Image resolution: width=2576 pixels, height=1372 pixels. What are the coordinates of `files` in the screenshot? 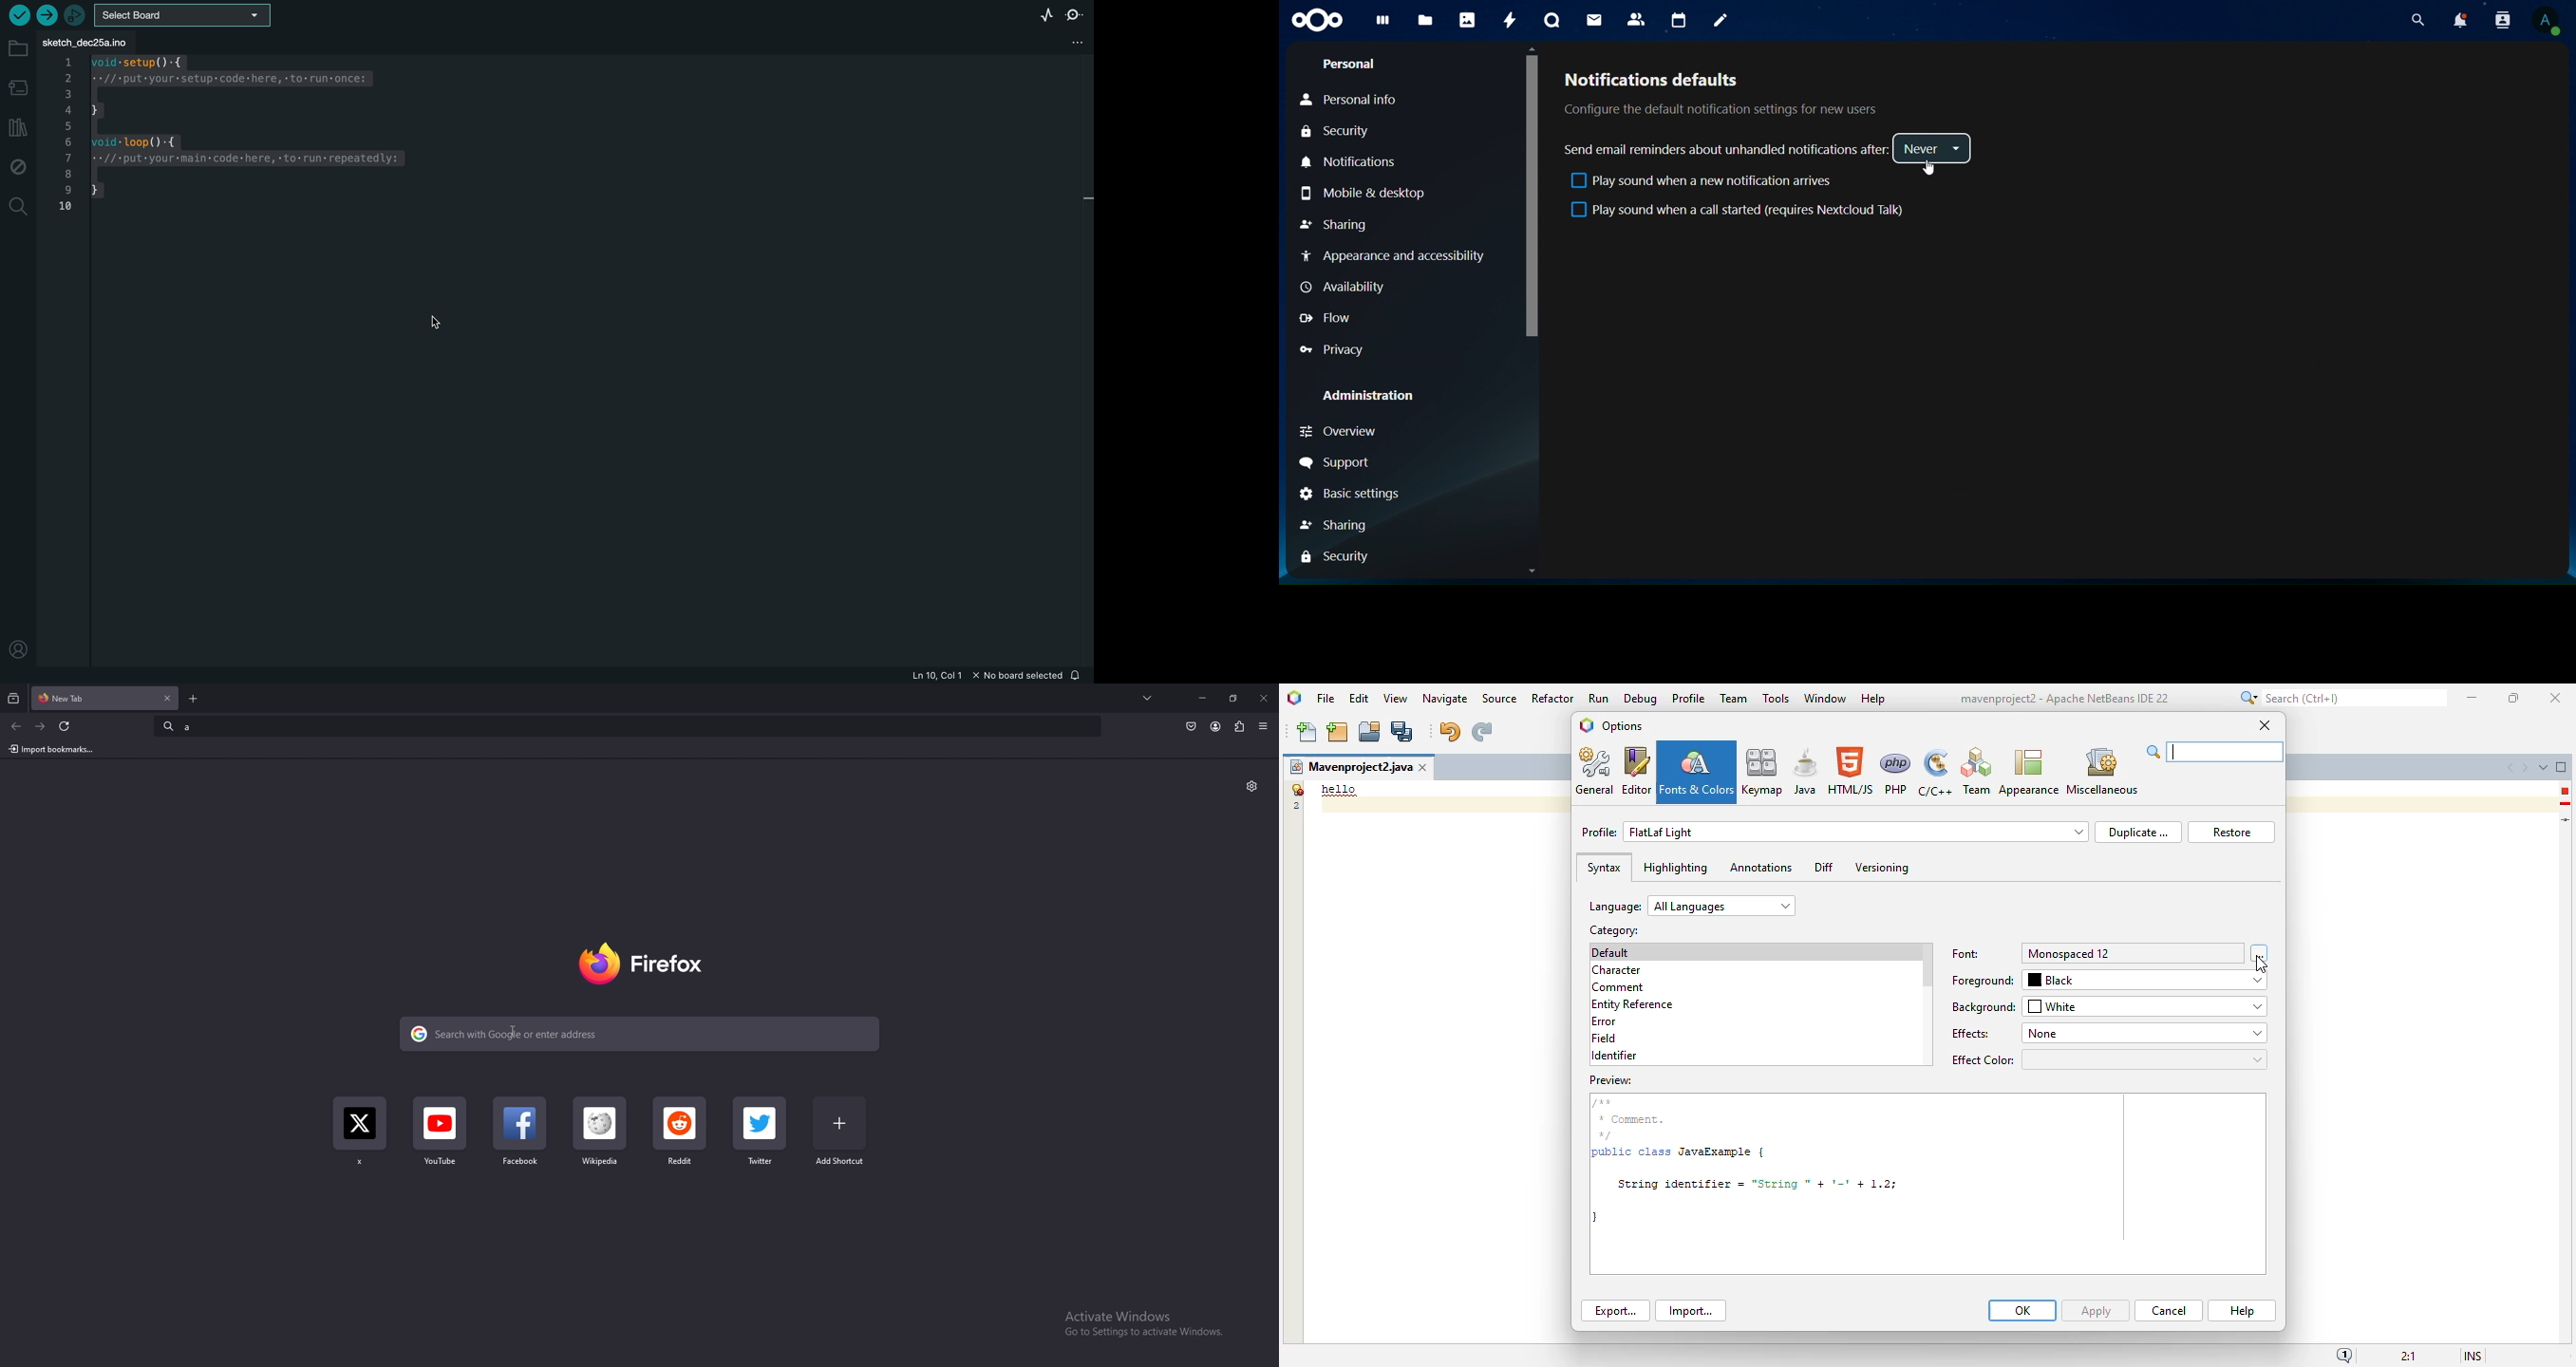 It's located at (1424, 21).